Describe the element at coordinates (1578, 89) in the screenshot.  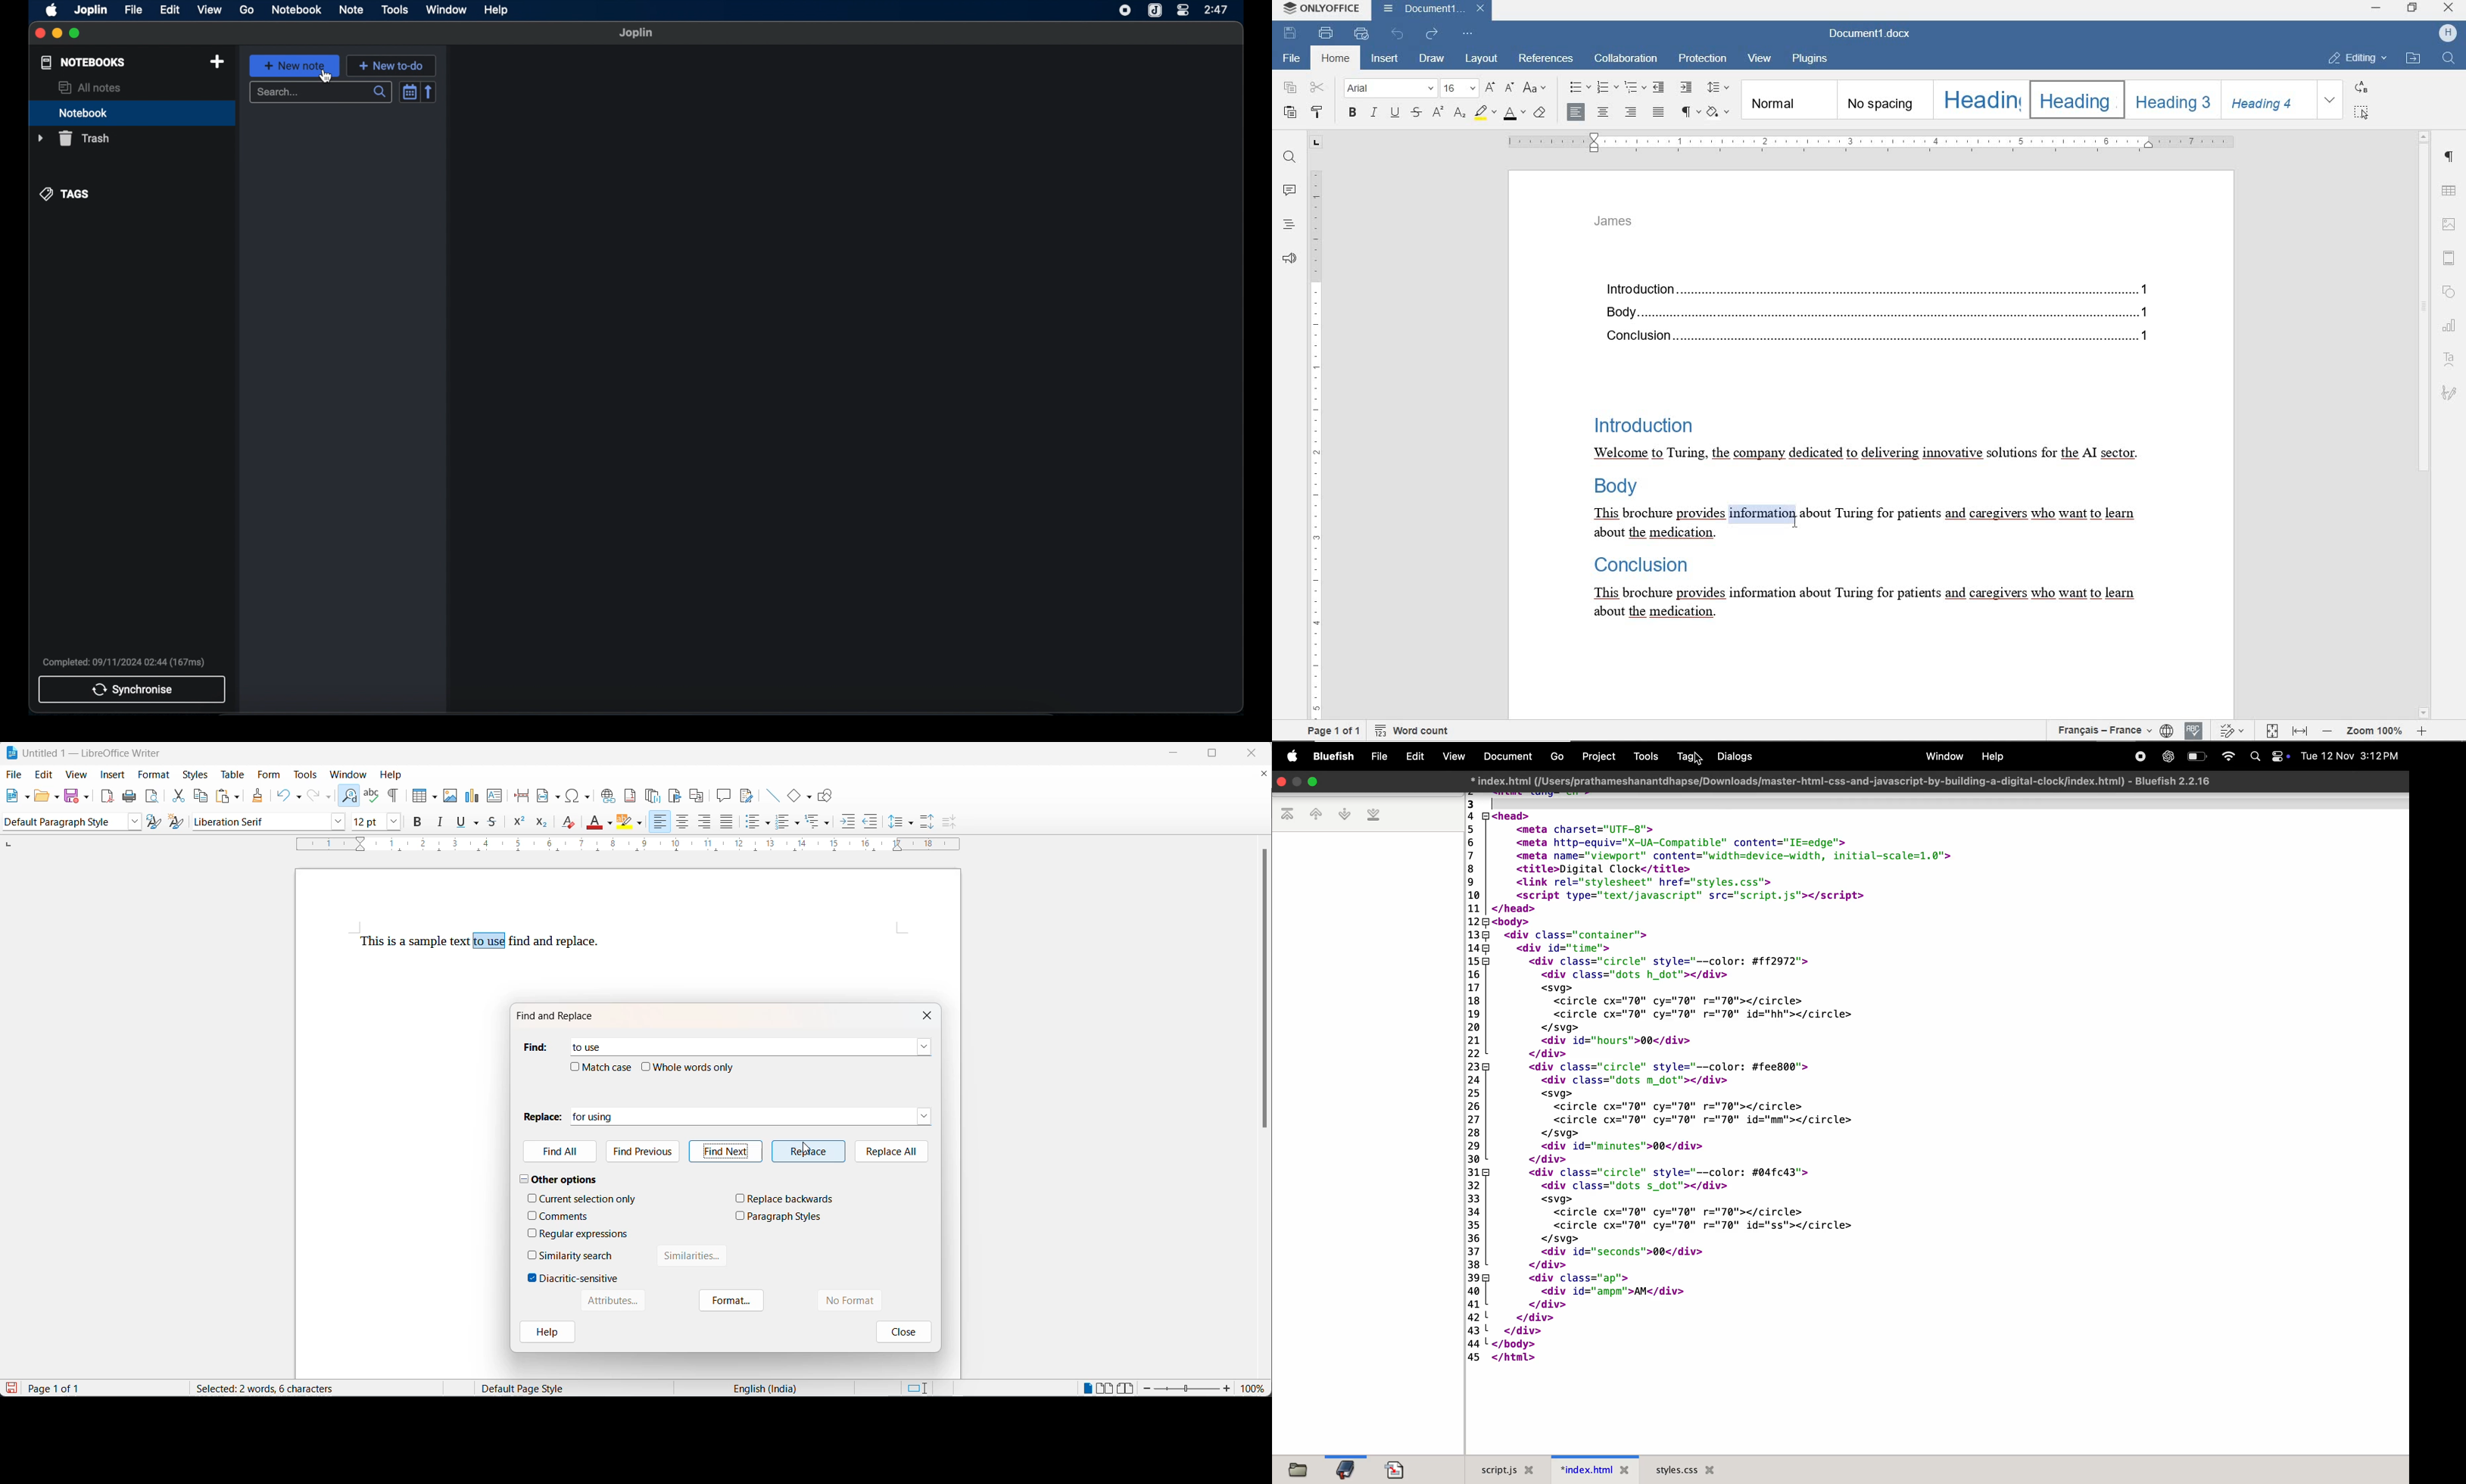
I see `BULLETS` at that location.